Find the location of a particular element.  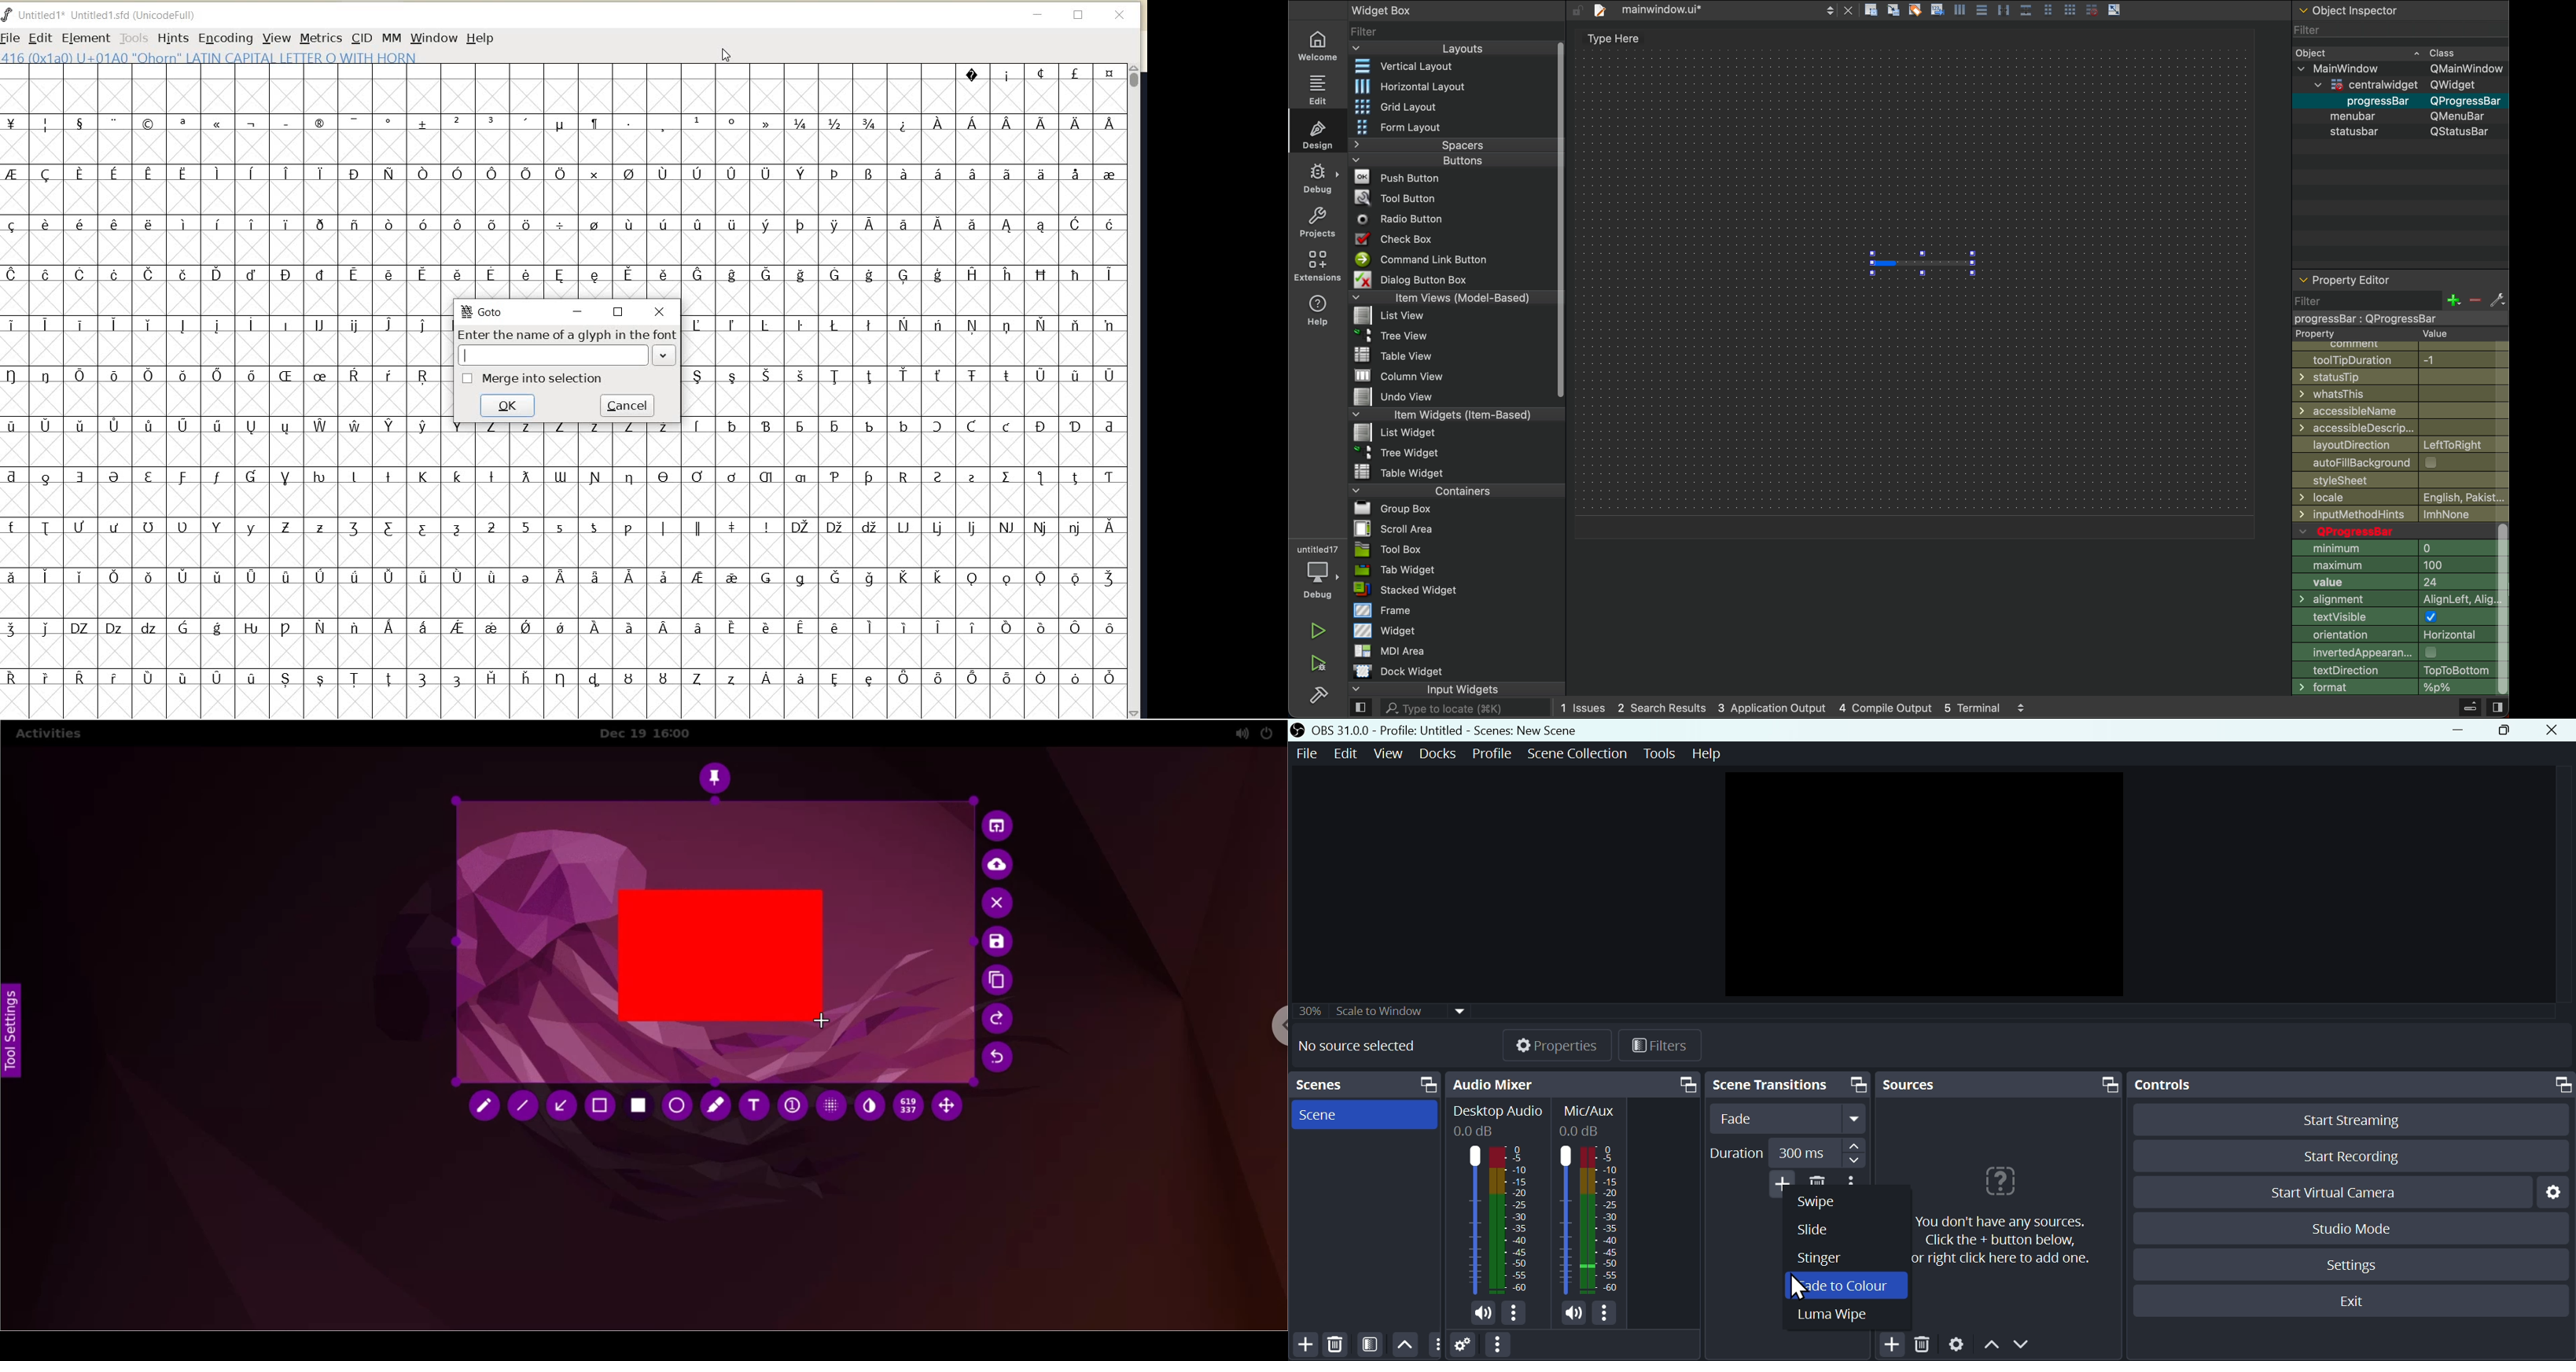

Maximum  is located at coordinates (2394, 566).